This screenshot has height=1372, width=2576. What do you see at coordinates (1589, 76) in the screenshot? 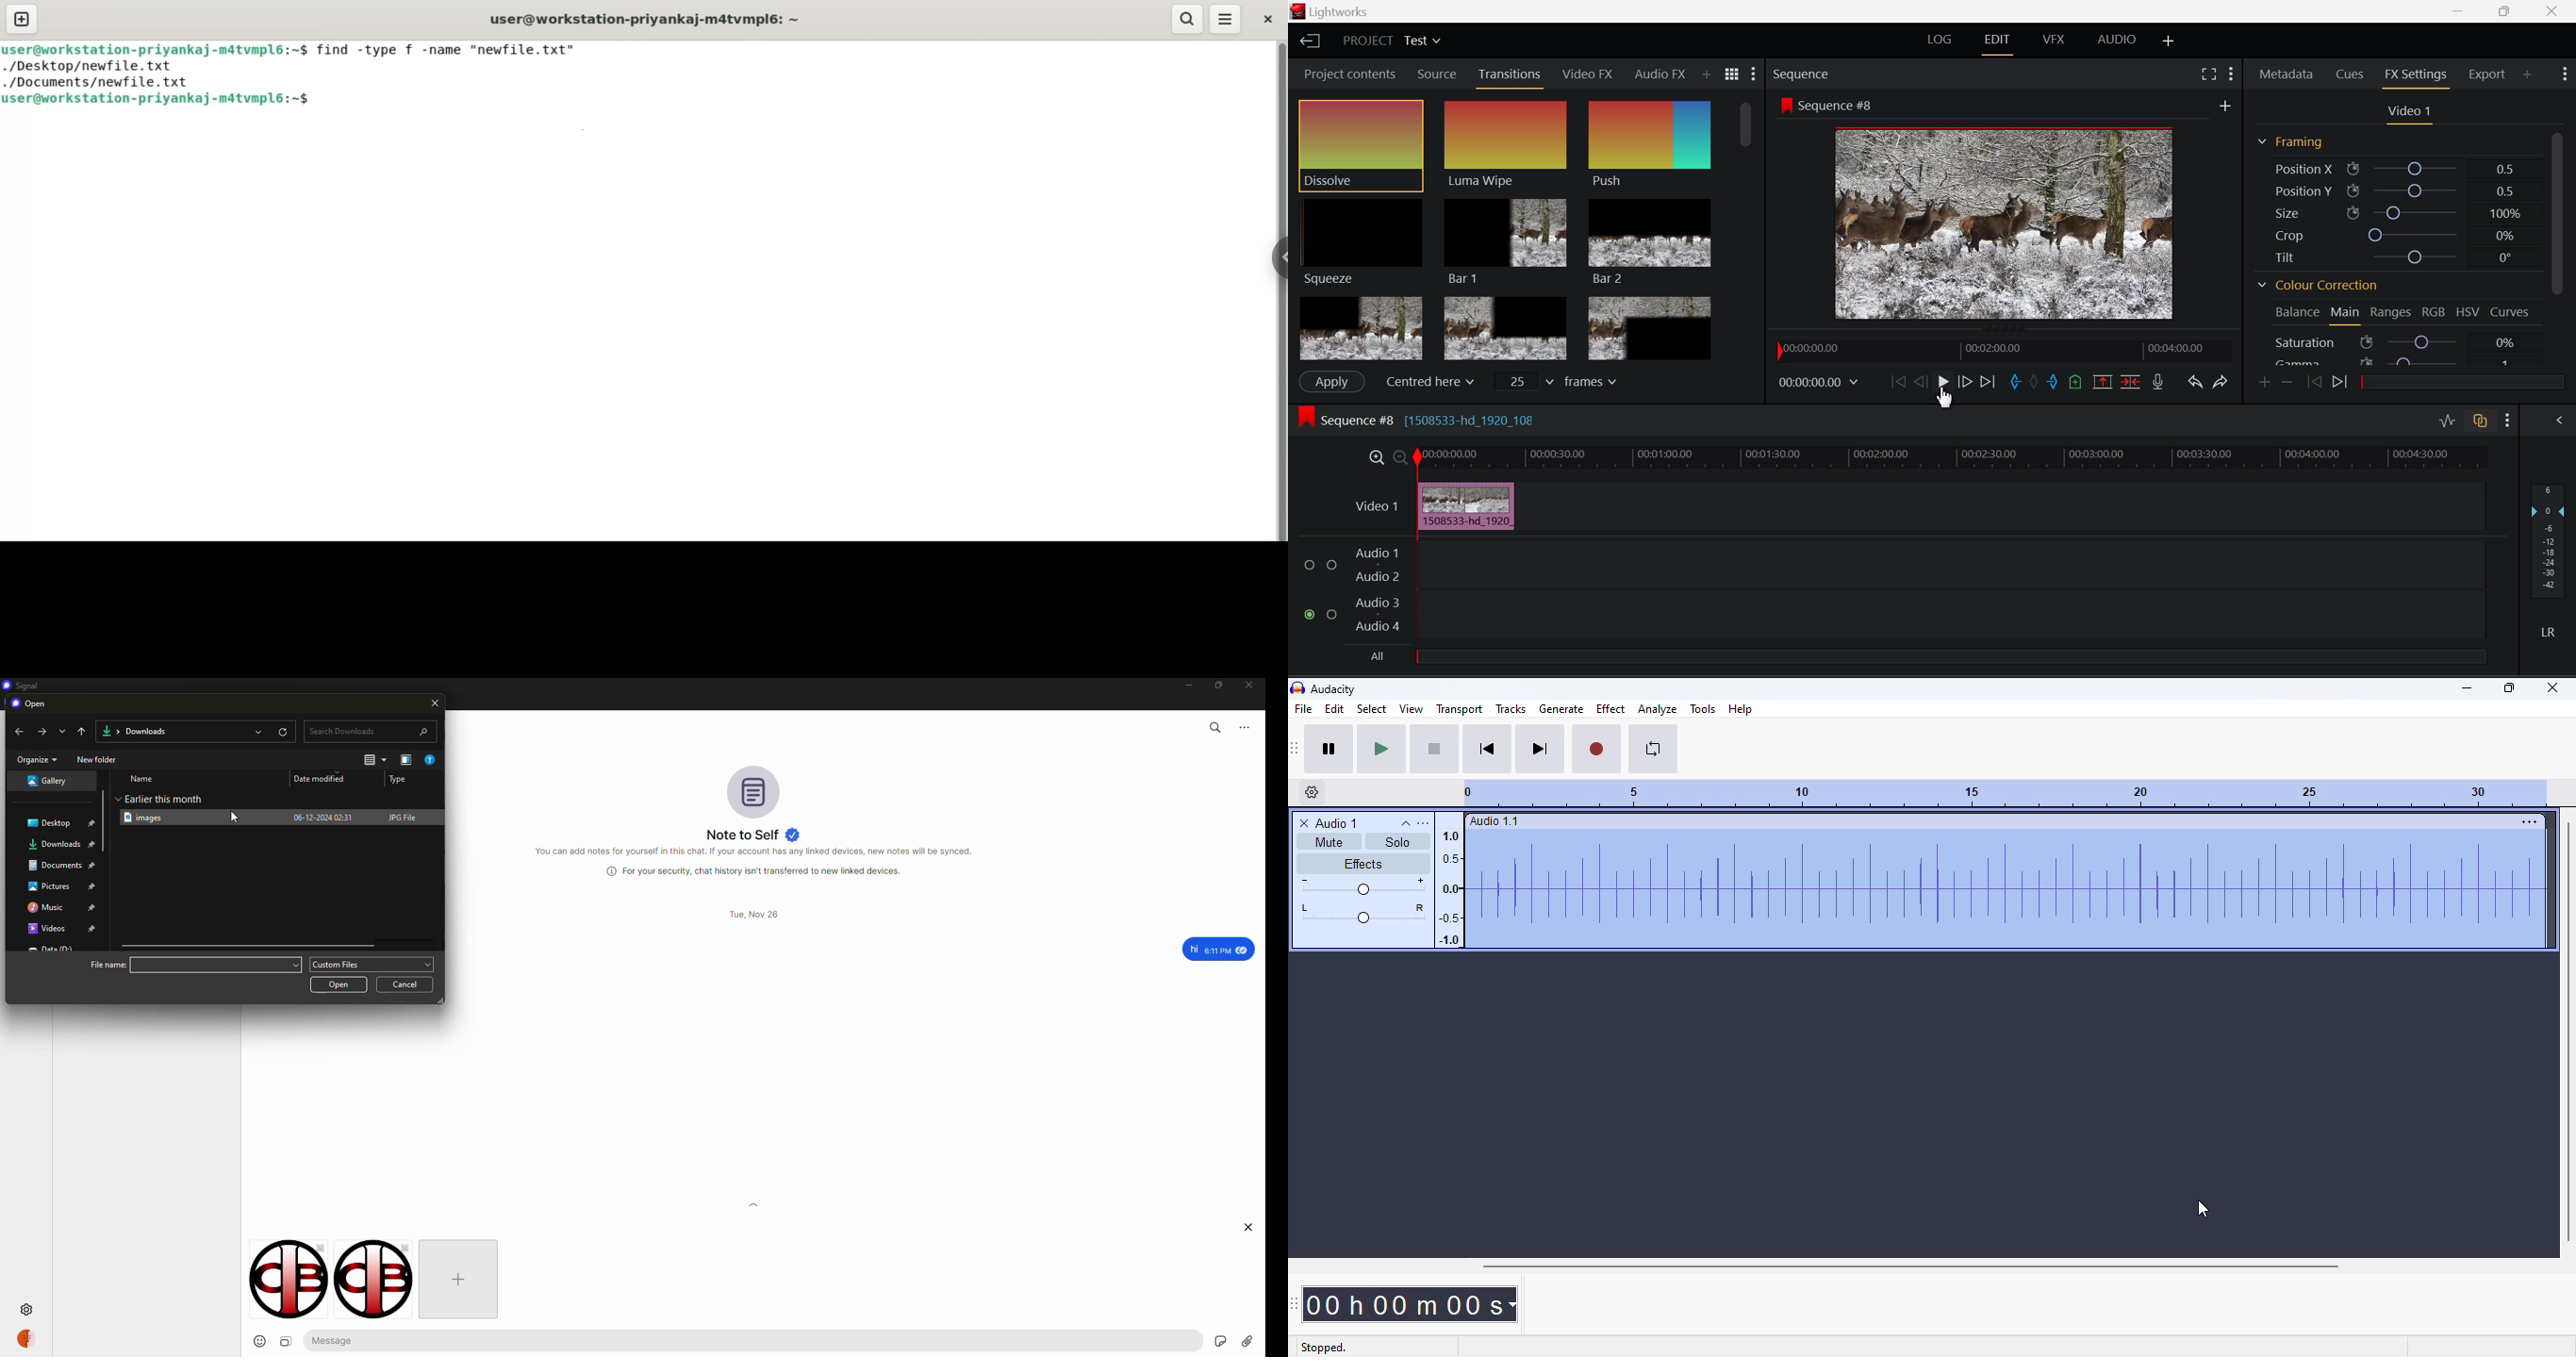
I see `Video FX` at bounding box center [1589, 76].